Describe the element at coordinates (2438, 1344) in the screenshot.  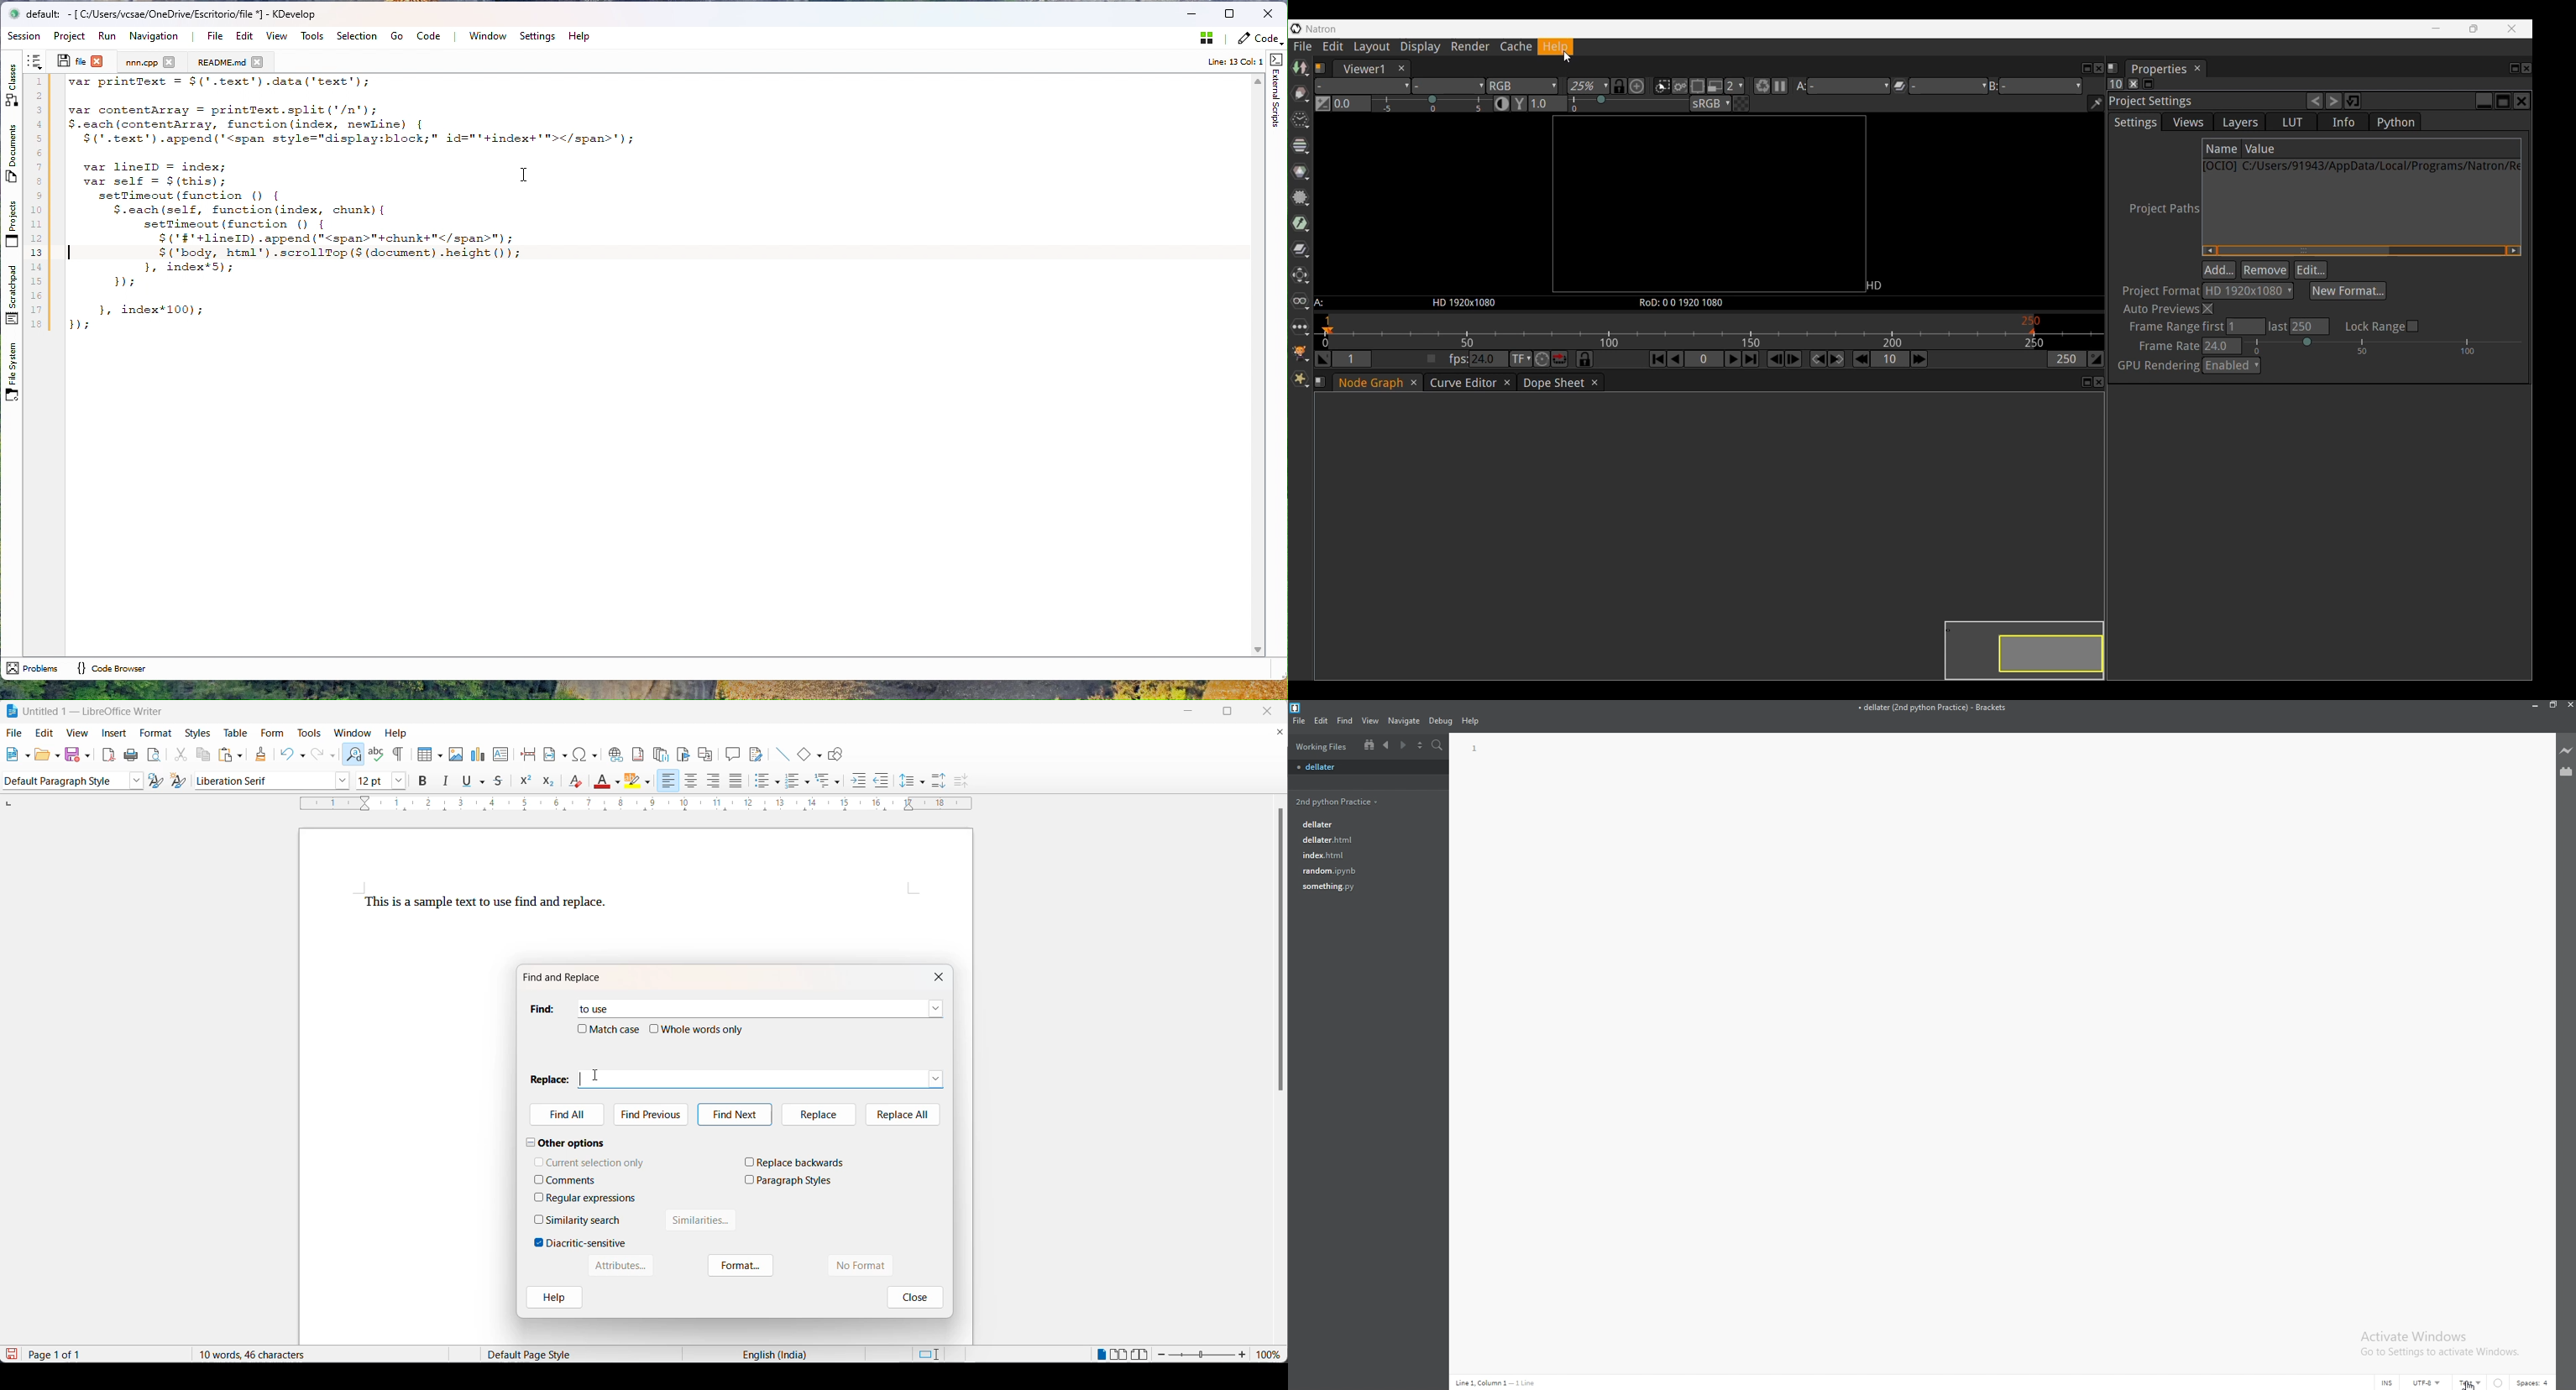
I see `Activate Windows
Go to Settings to activate Windows.` at that location.